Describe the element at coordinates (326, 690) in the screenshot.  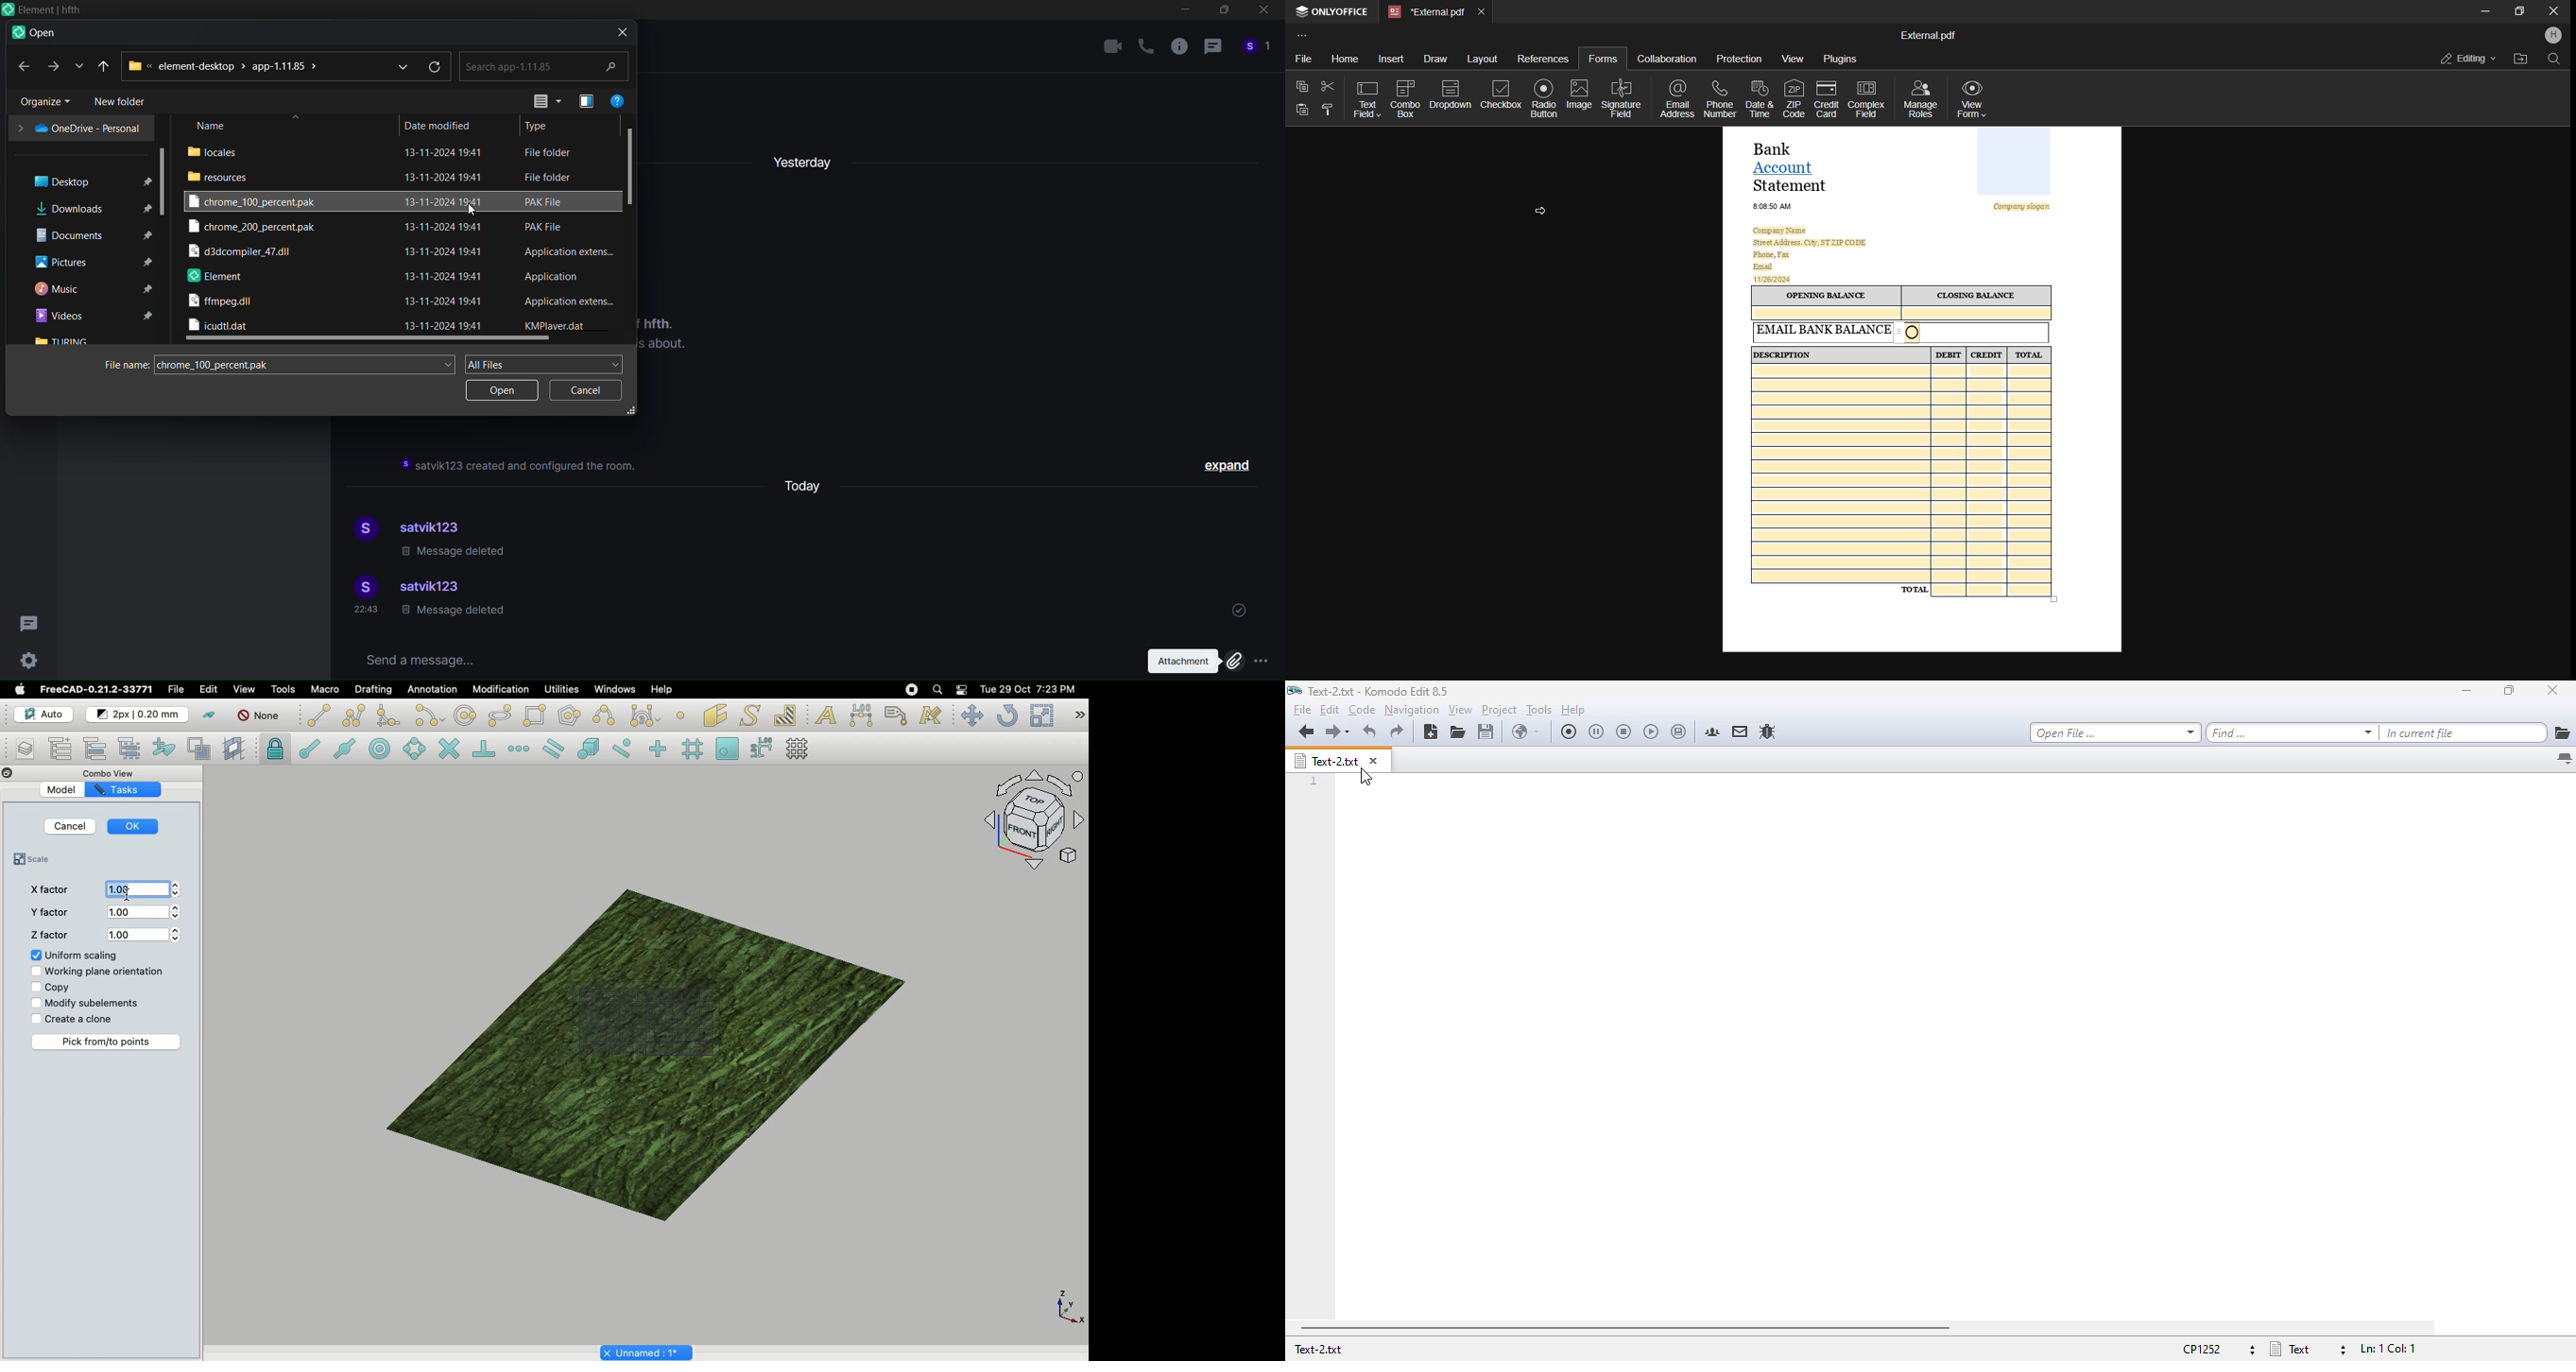
I see `Macro` at that location.